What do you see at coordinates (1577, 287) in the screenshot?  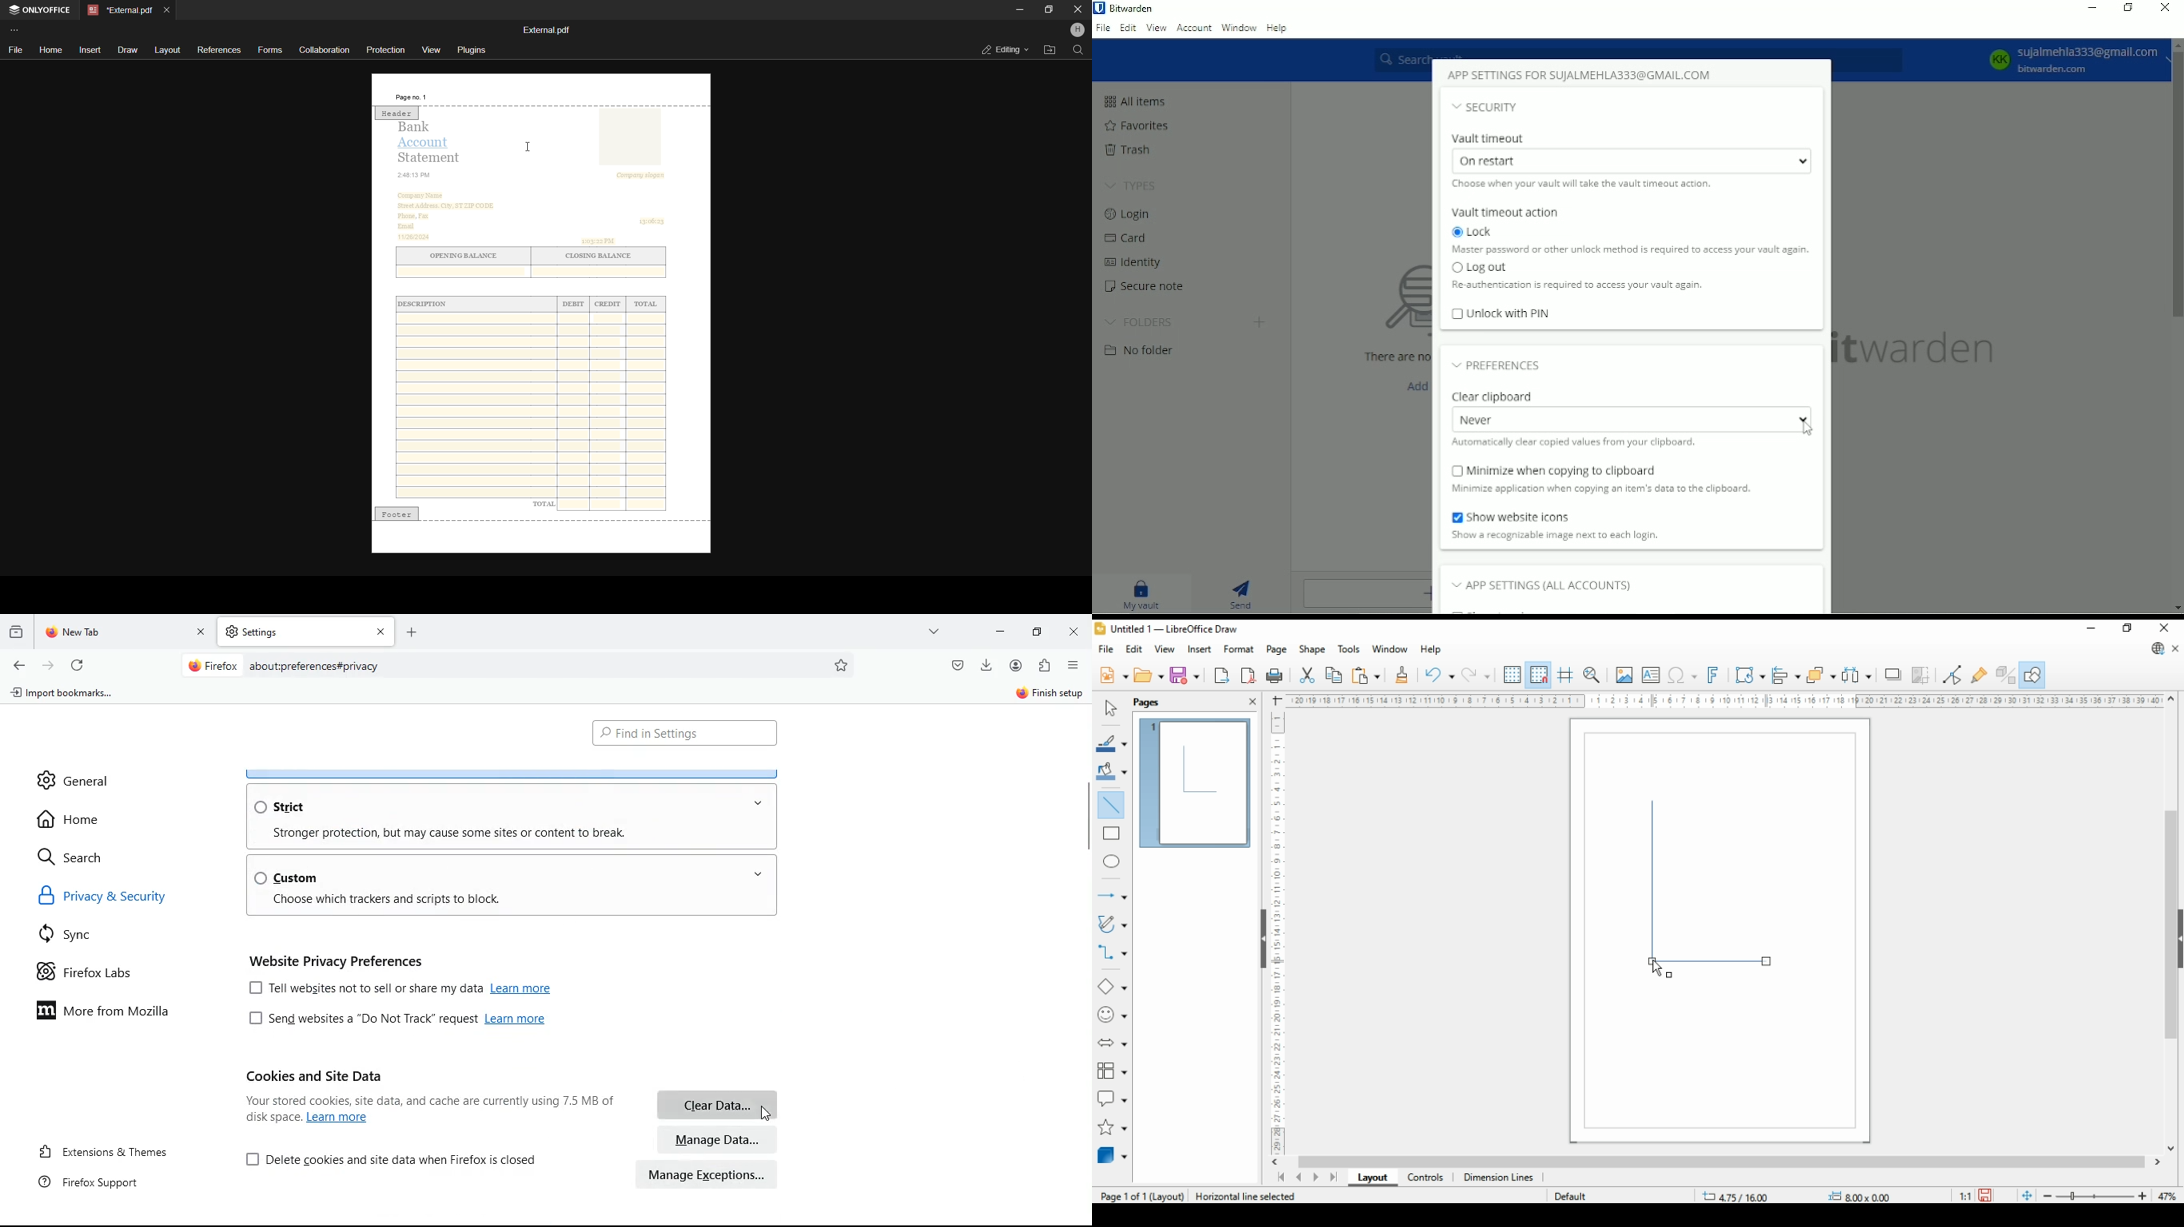 I see `Re authentication is required to access your vault again.` at bounding box center [1577, 287].